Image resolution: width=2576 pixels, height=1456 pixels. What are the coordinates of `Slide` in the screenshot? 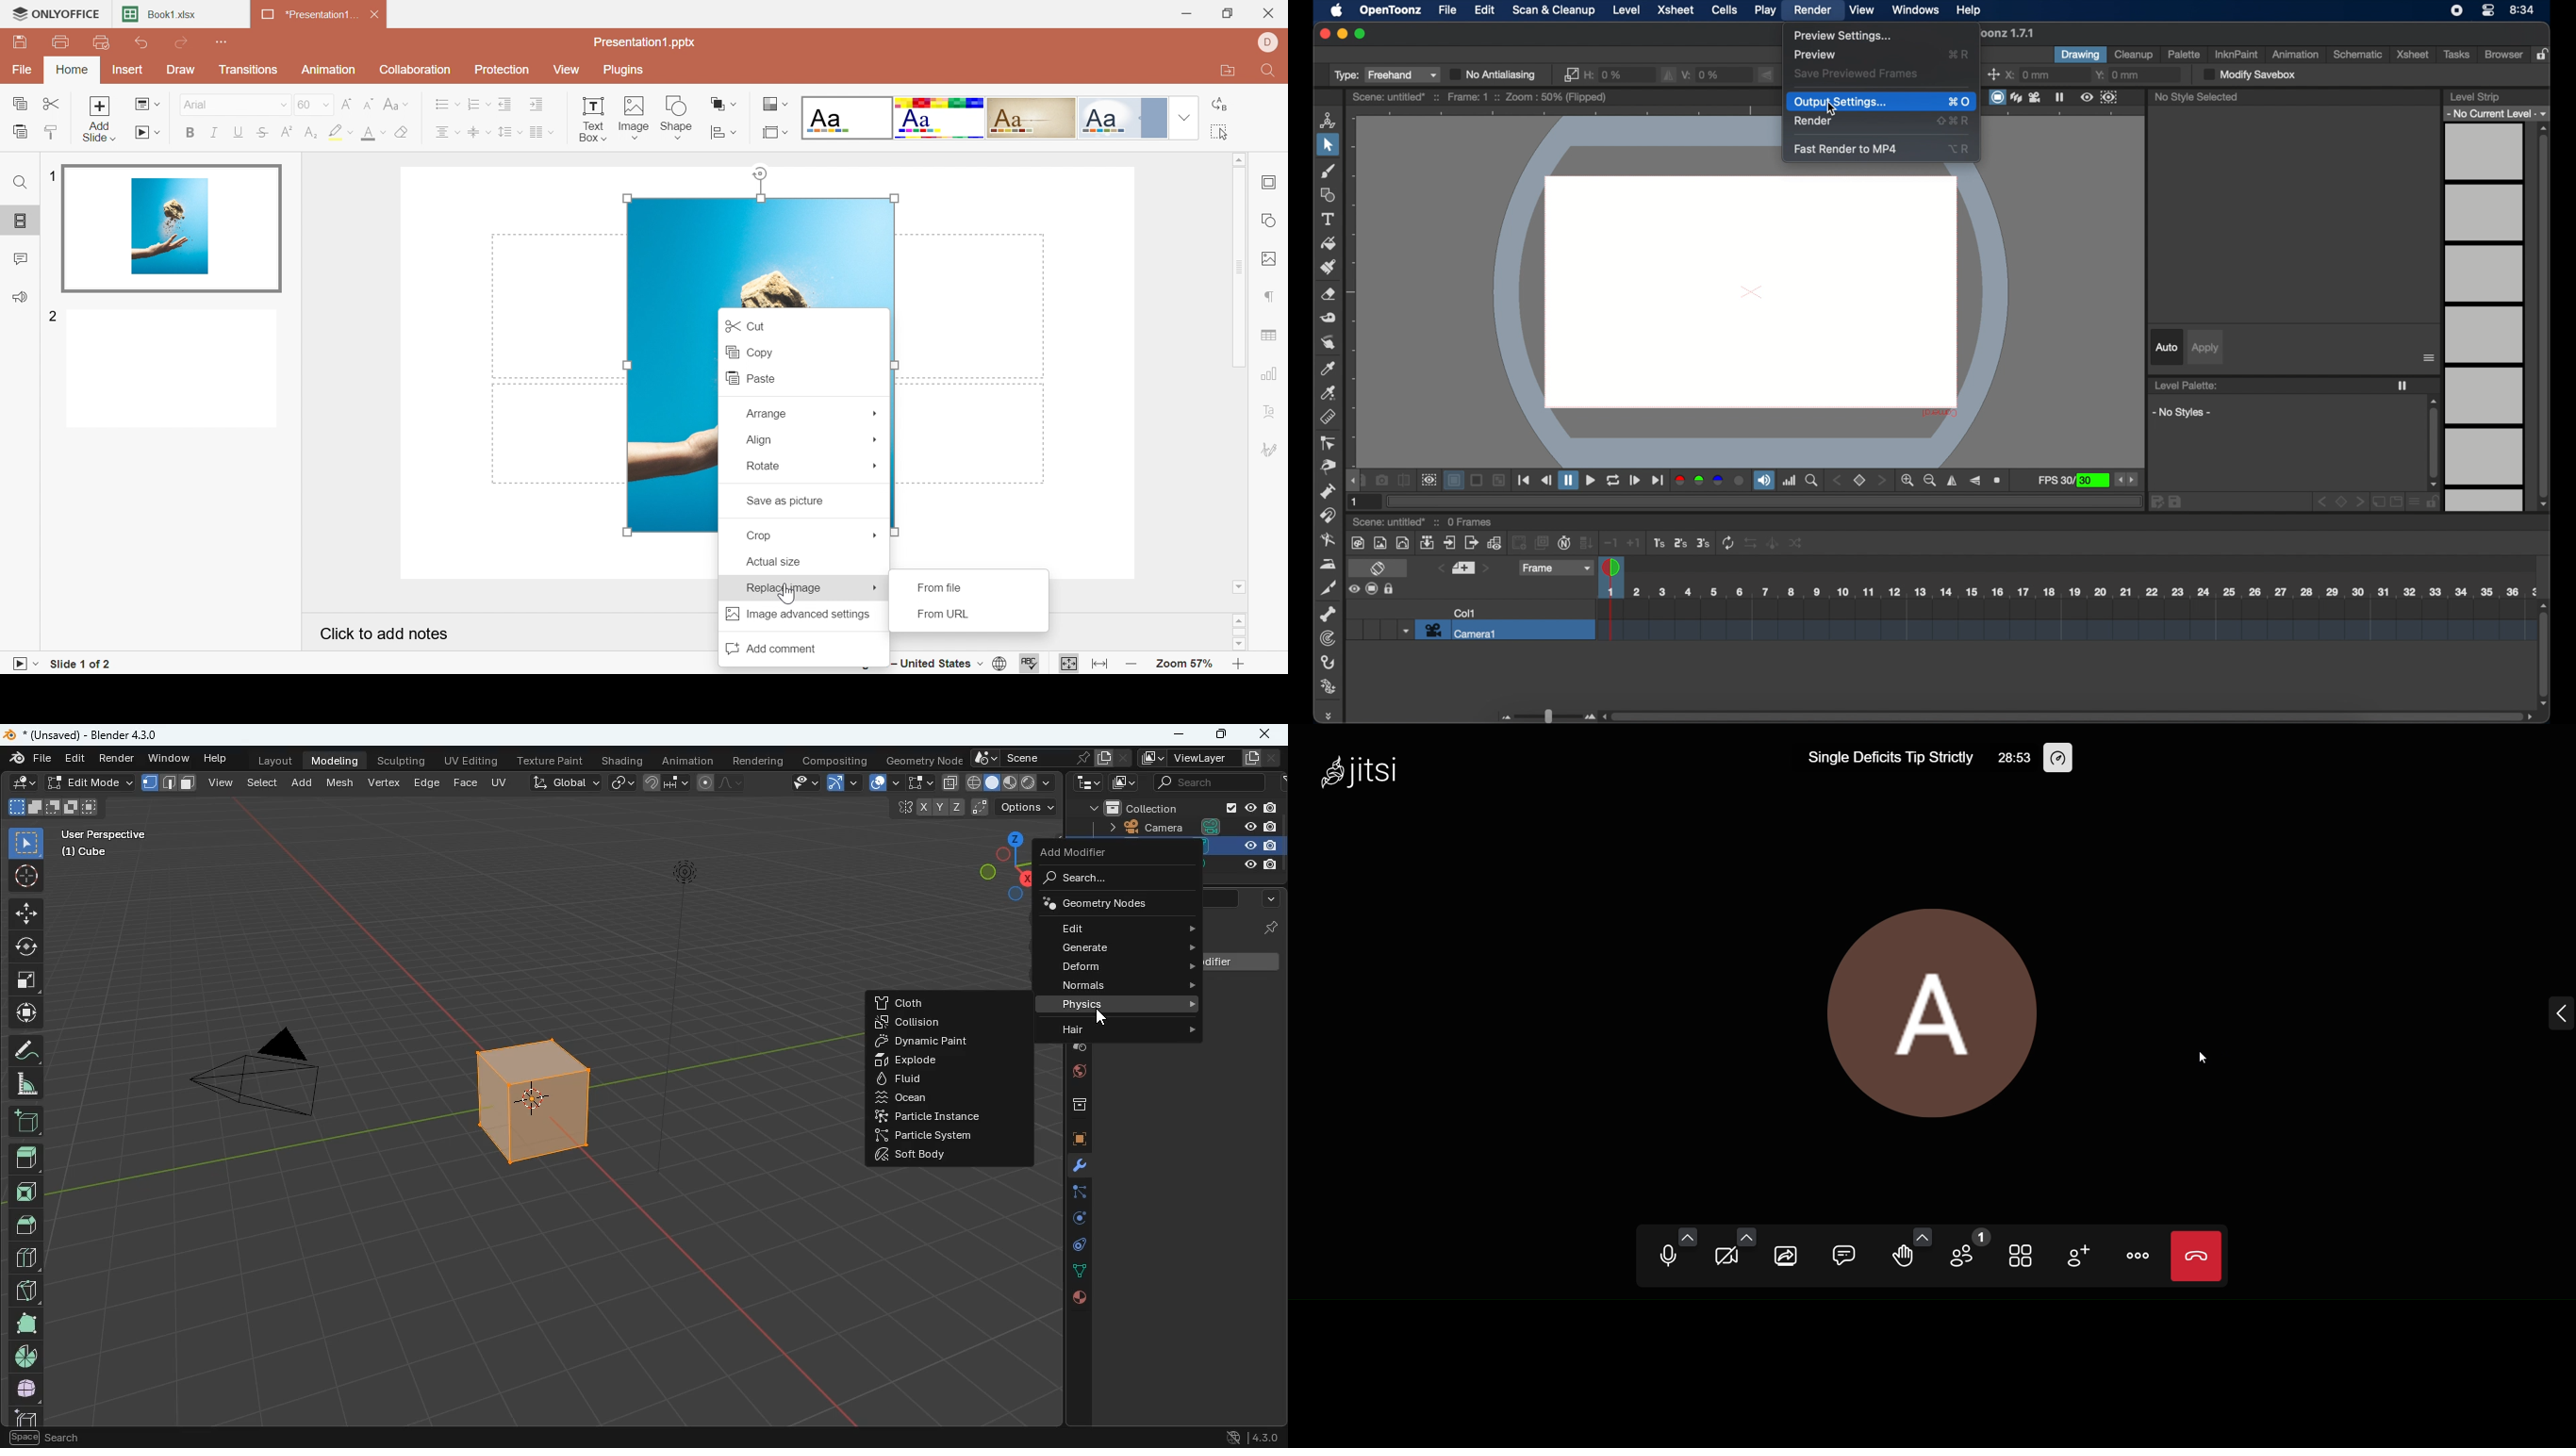 It's located at (174, 225).